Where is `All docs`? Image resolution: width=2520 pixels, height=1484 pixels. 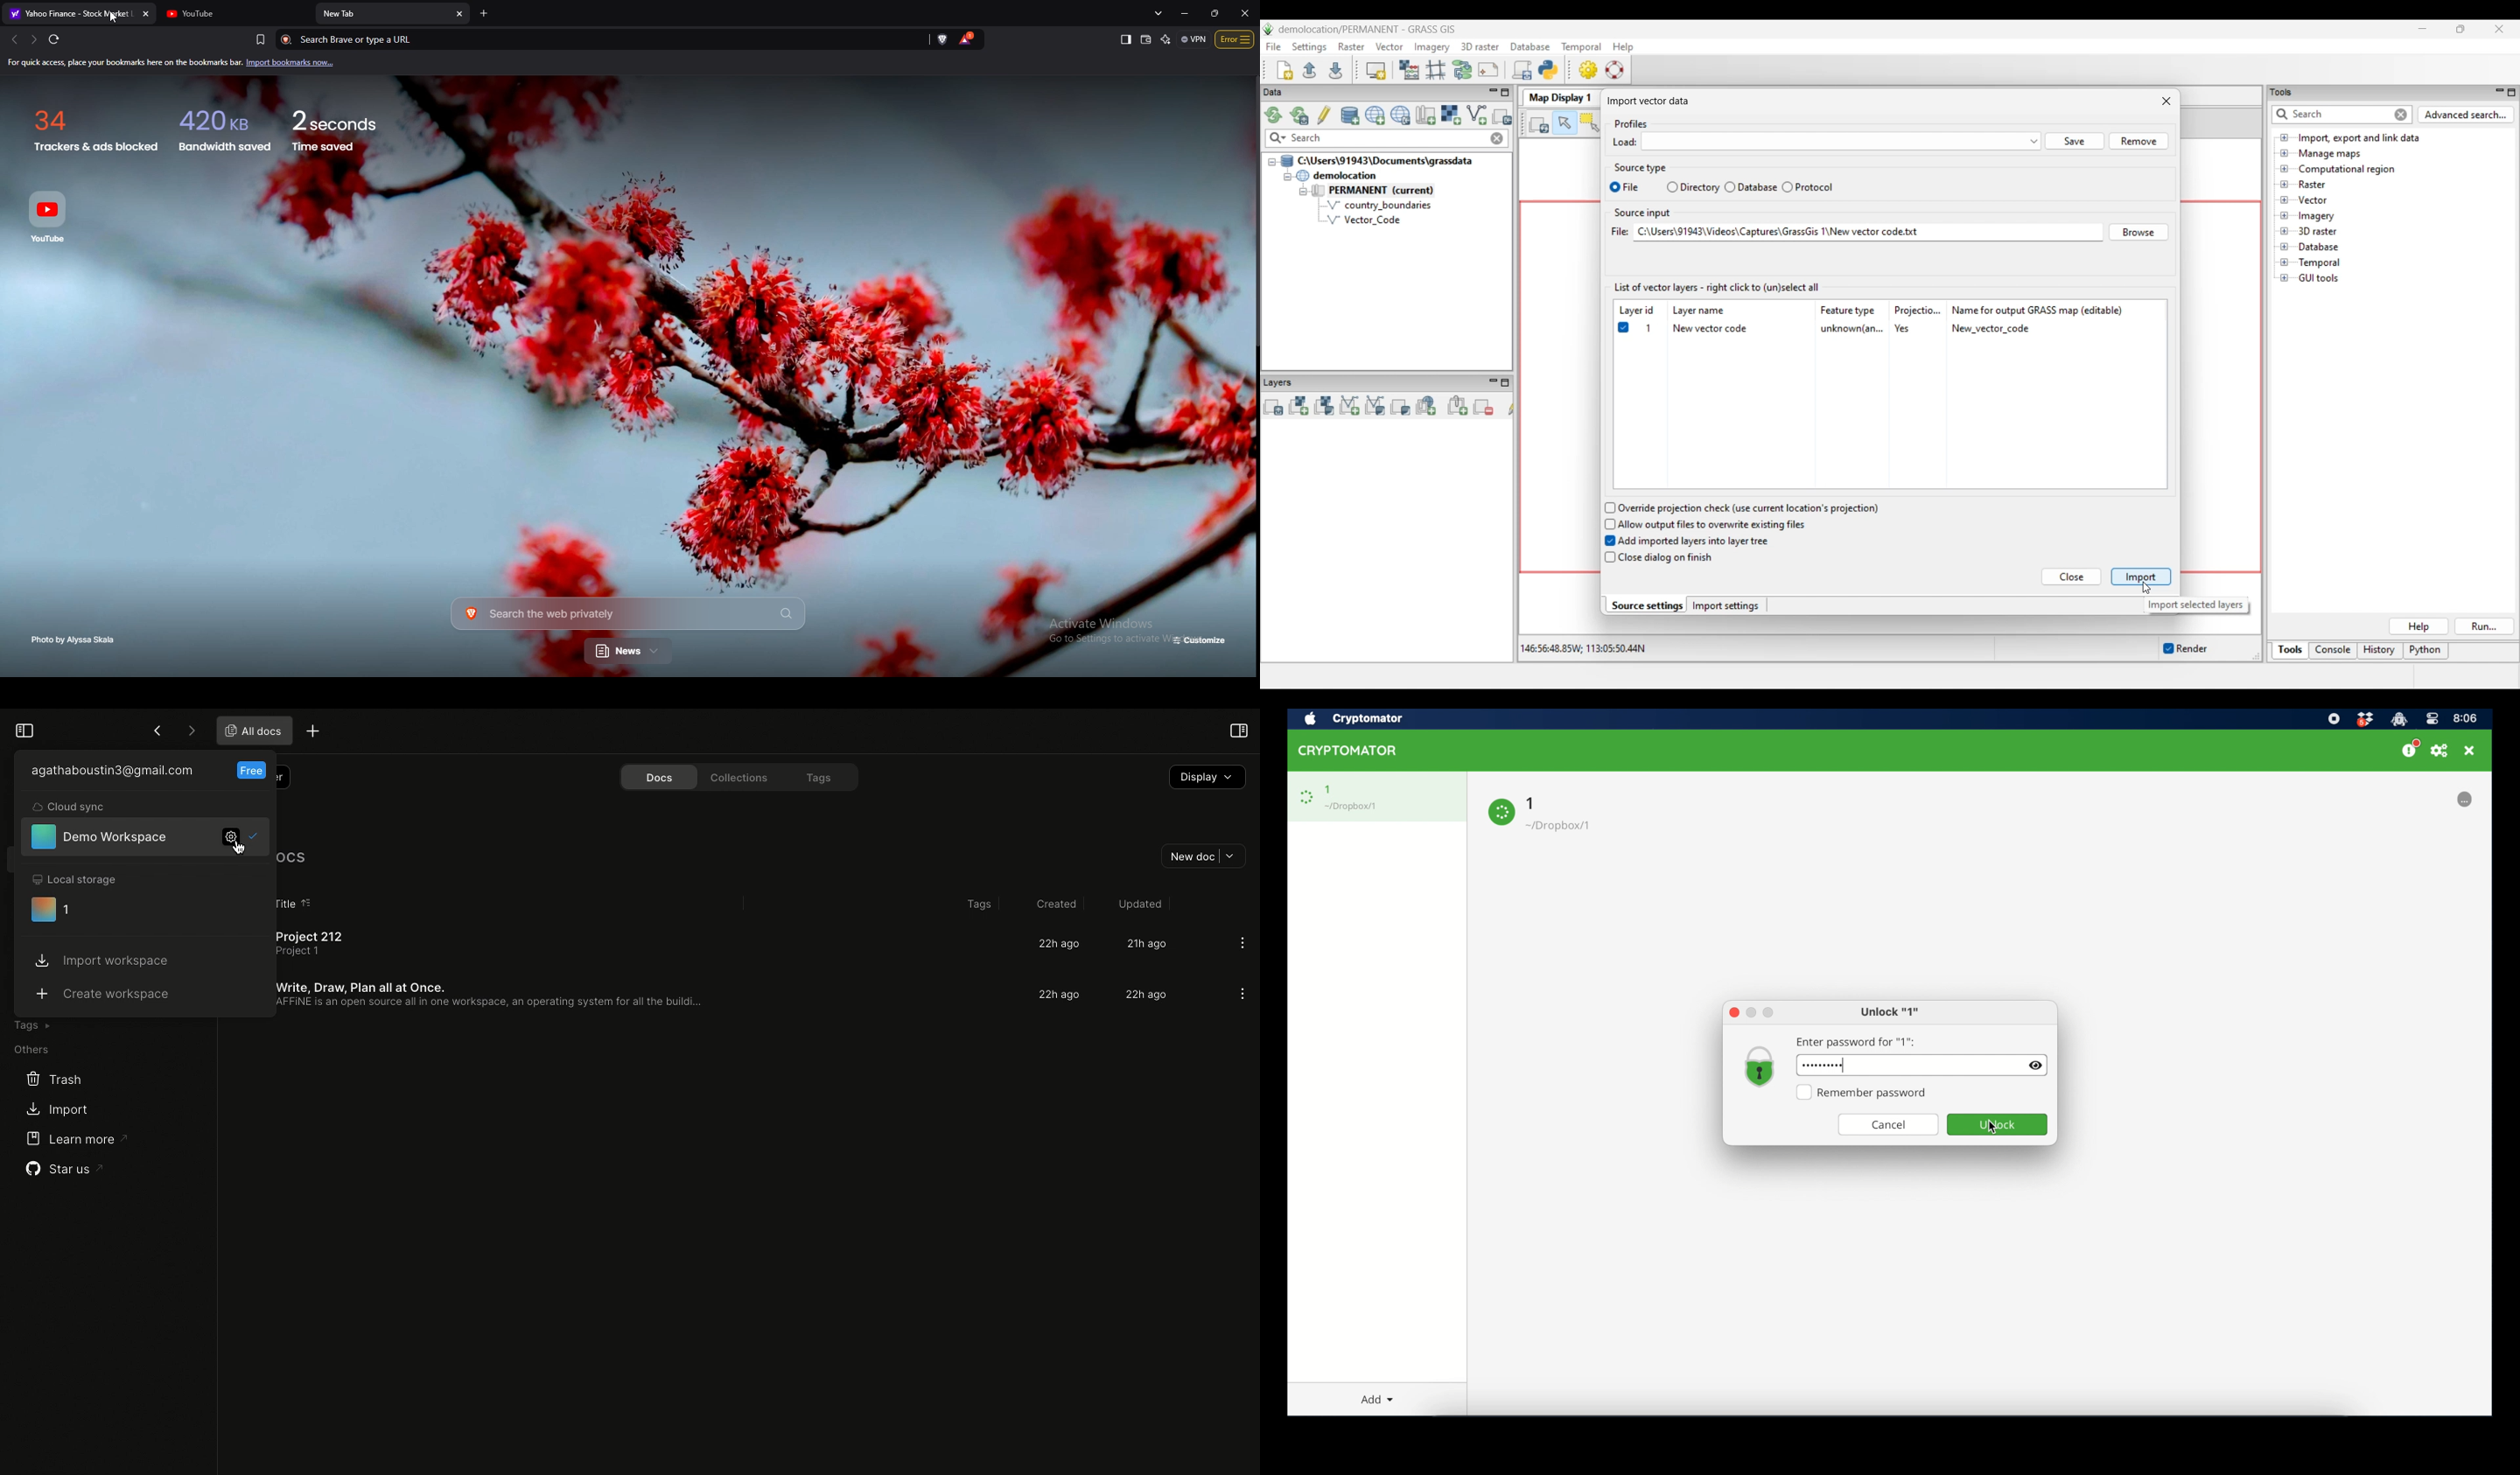
All docs is located at coordinates (251, 730).